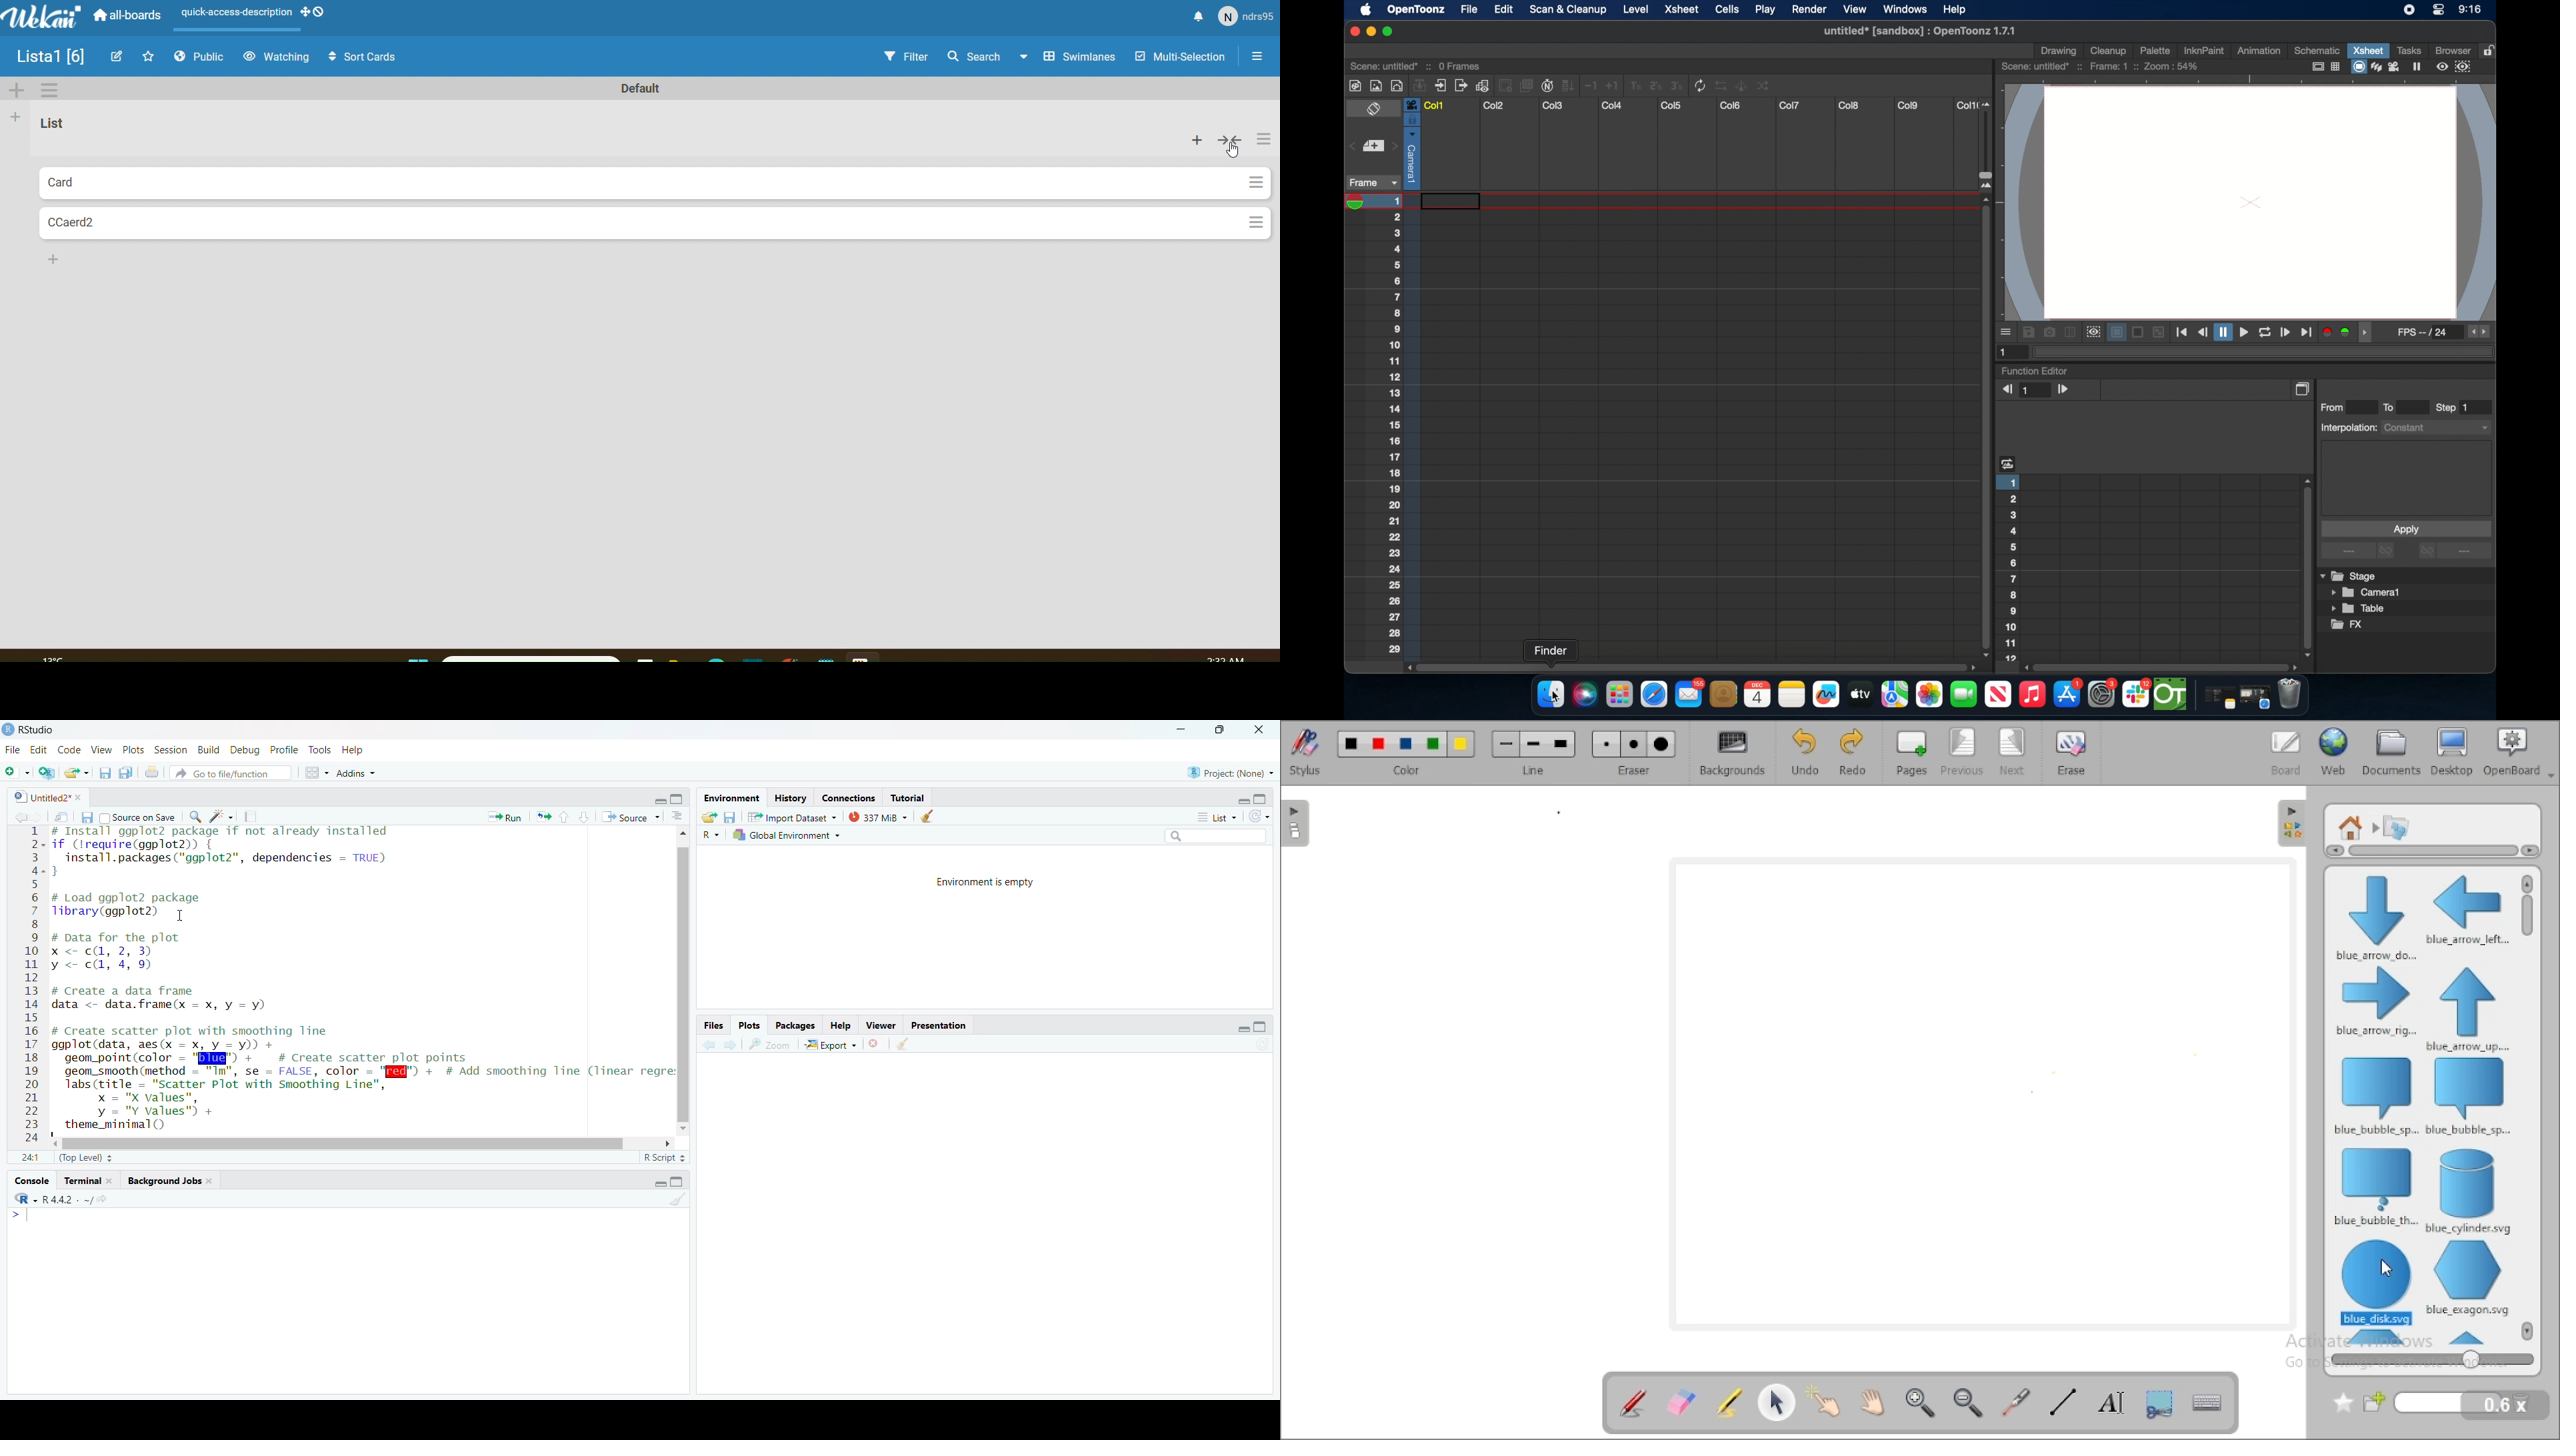 The width and height of the screenshot is (2576, 1456). Describe the element at coordinates (679, 1181) in the screenshot. I see `hide console` at that location.